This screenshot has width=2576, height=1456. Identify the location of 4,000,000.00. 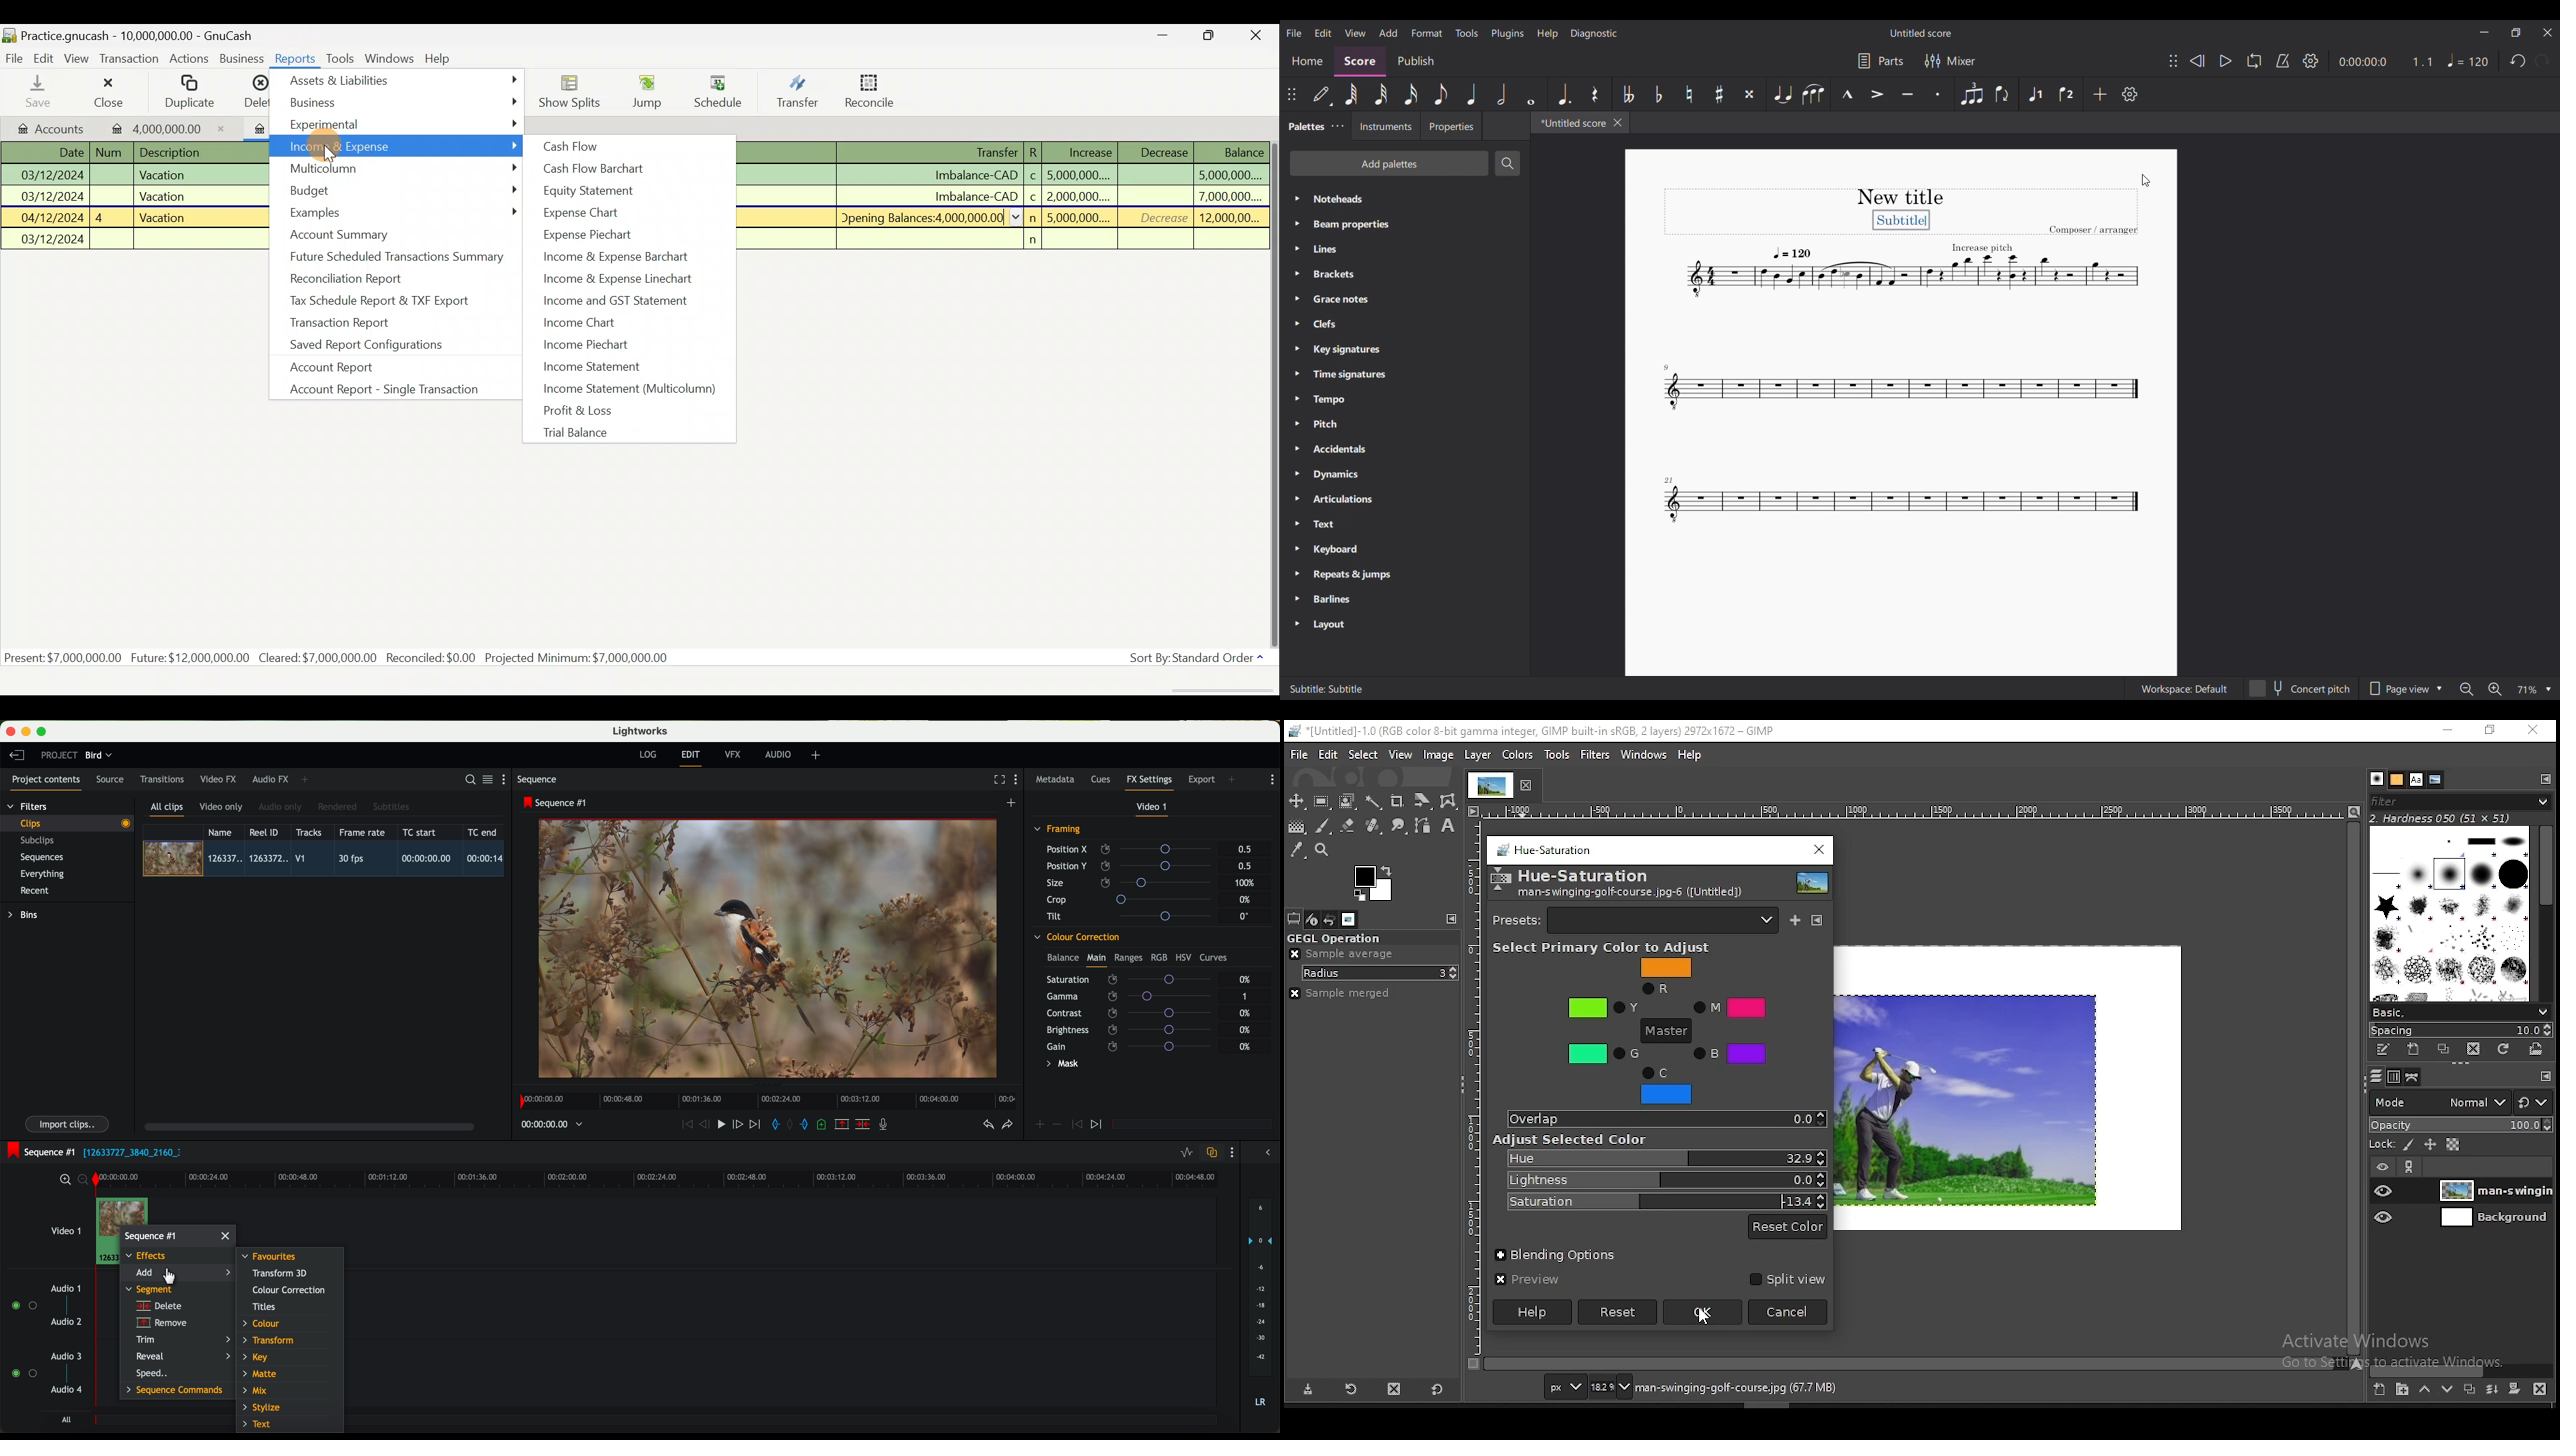
(174, 127).